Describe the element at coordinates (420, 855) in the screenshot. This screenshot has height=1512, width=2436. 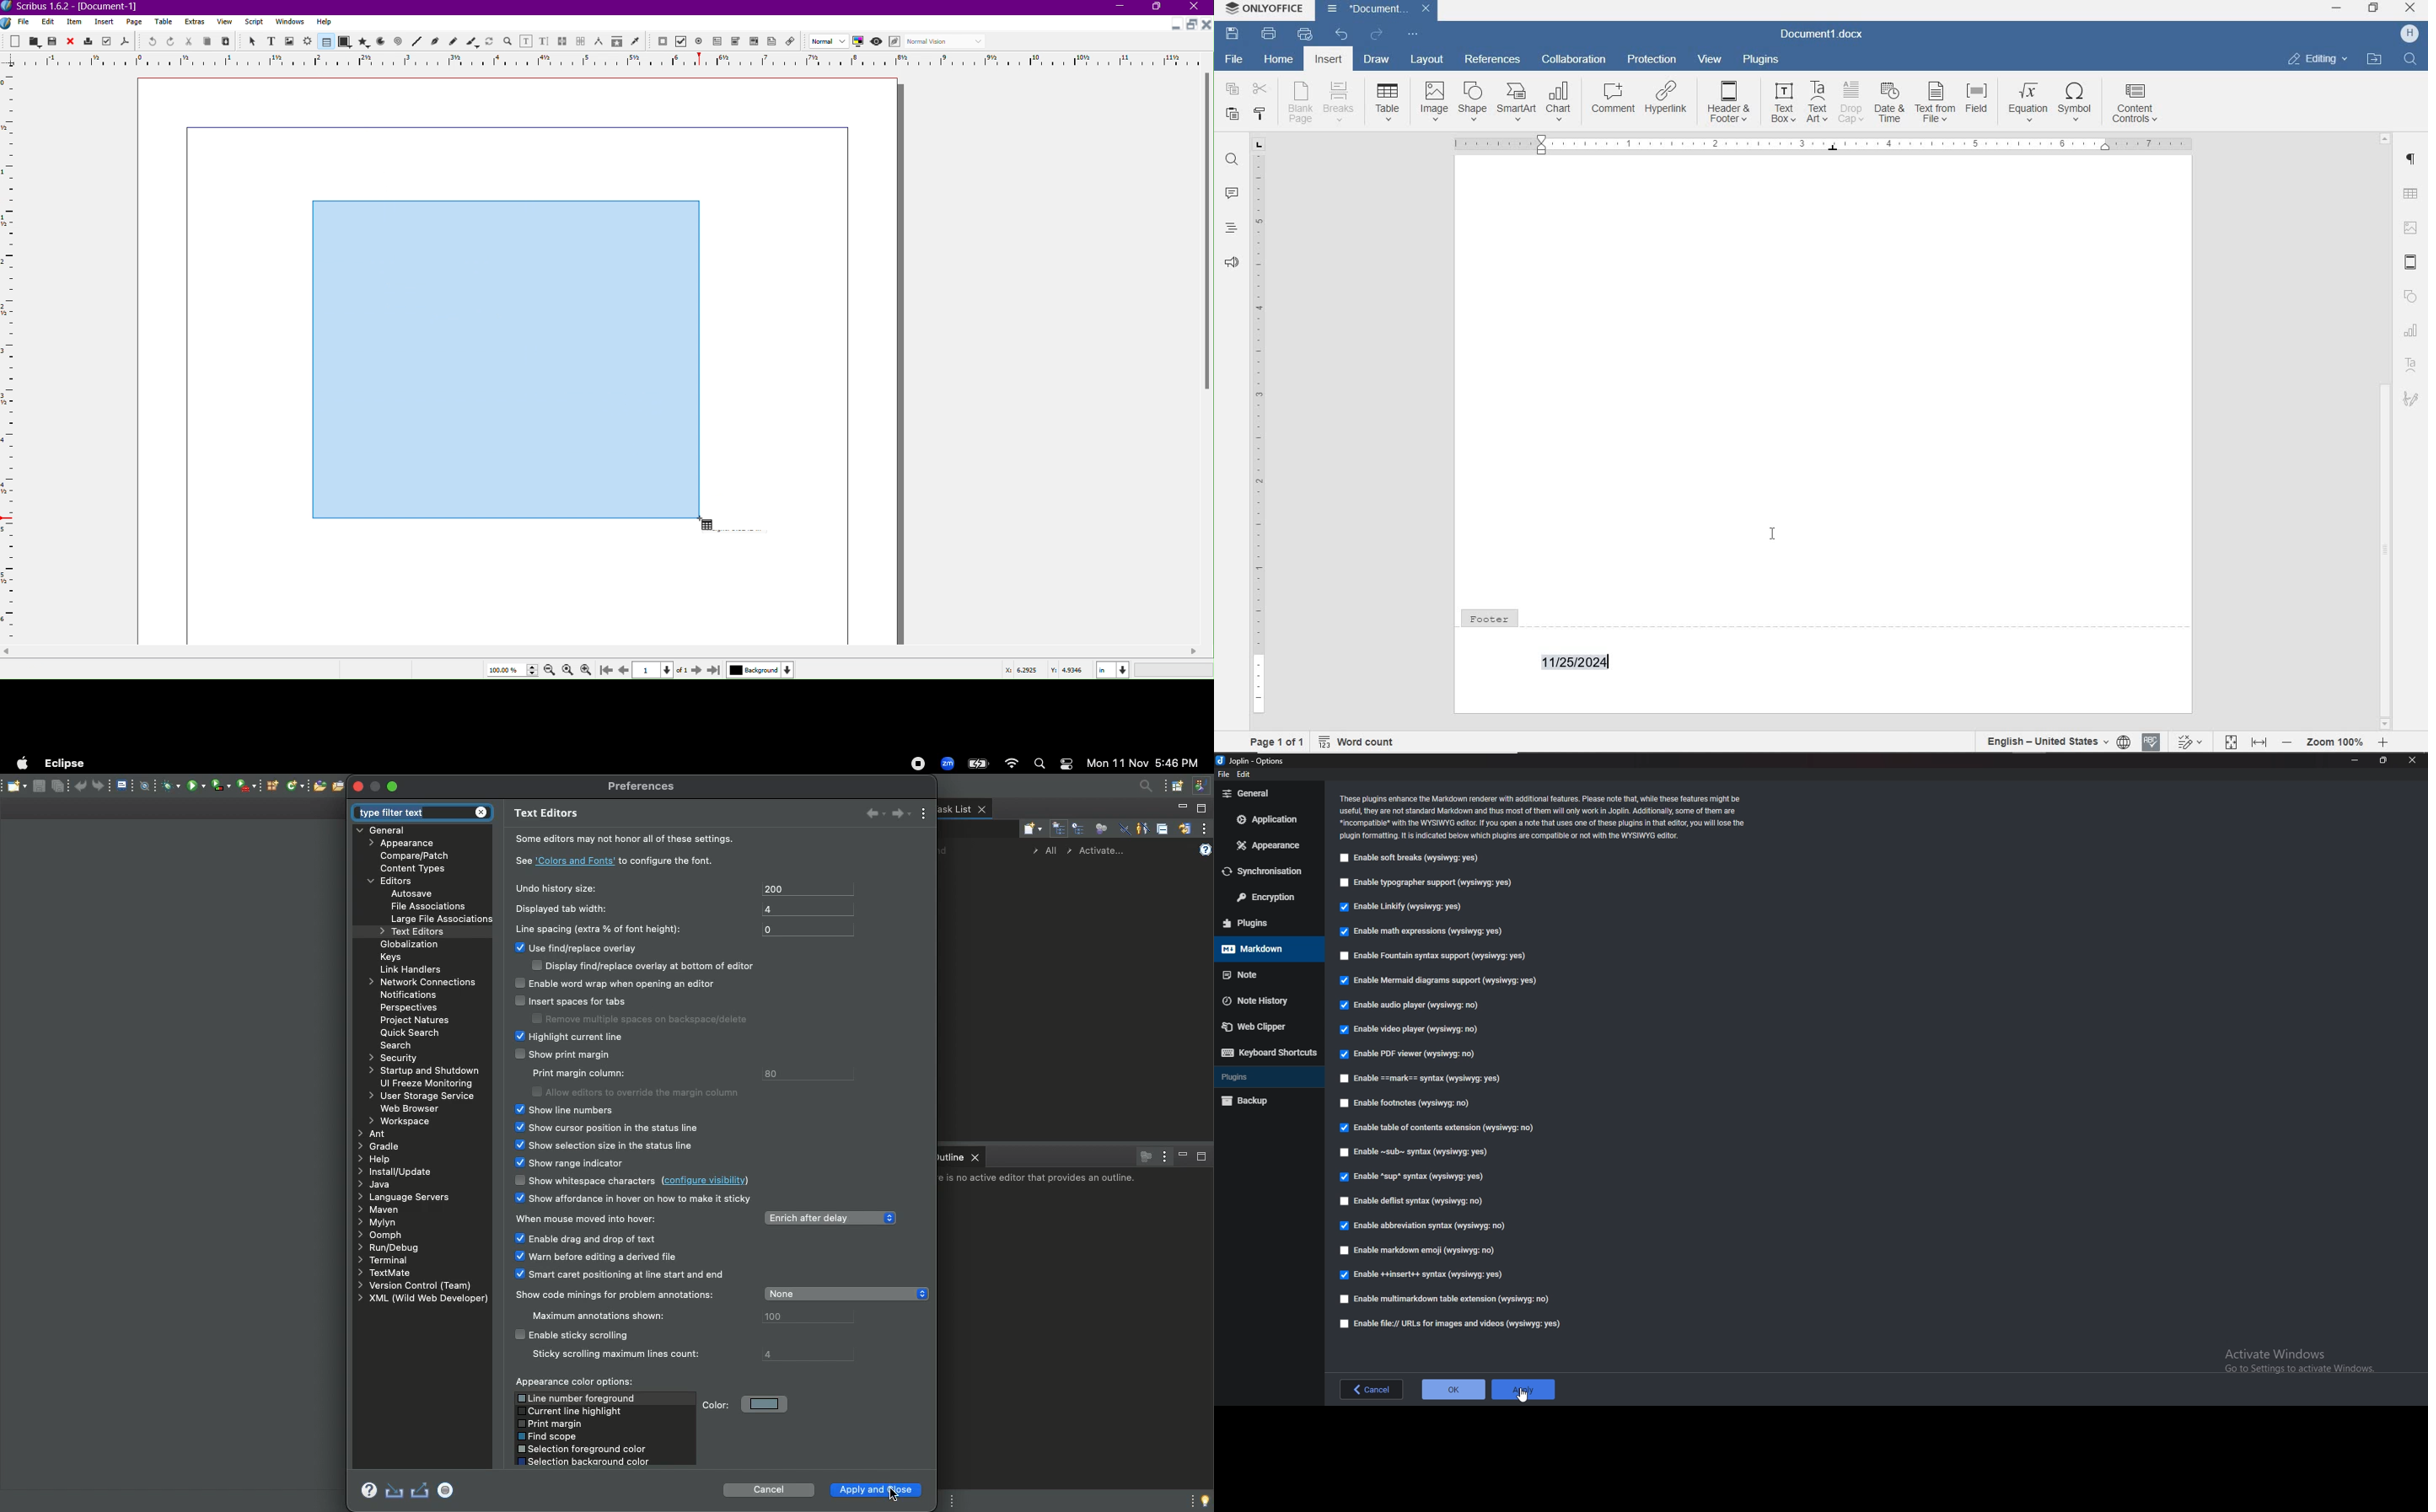
I see `Compare patch` at that location.